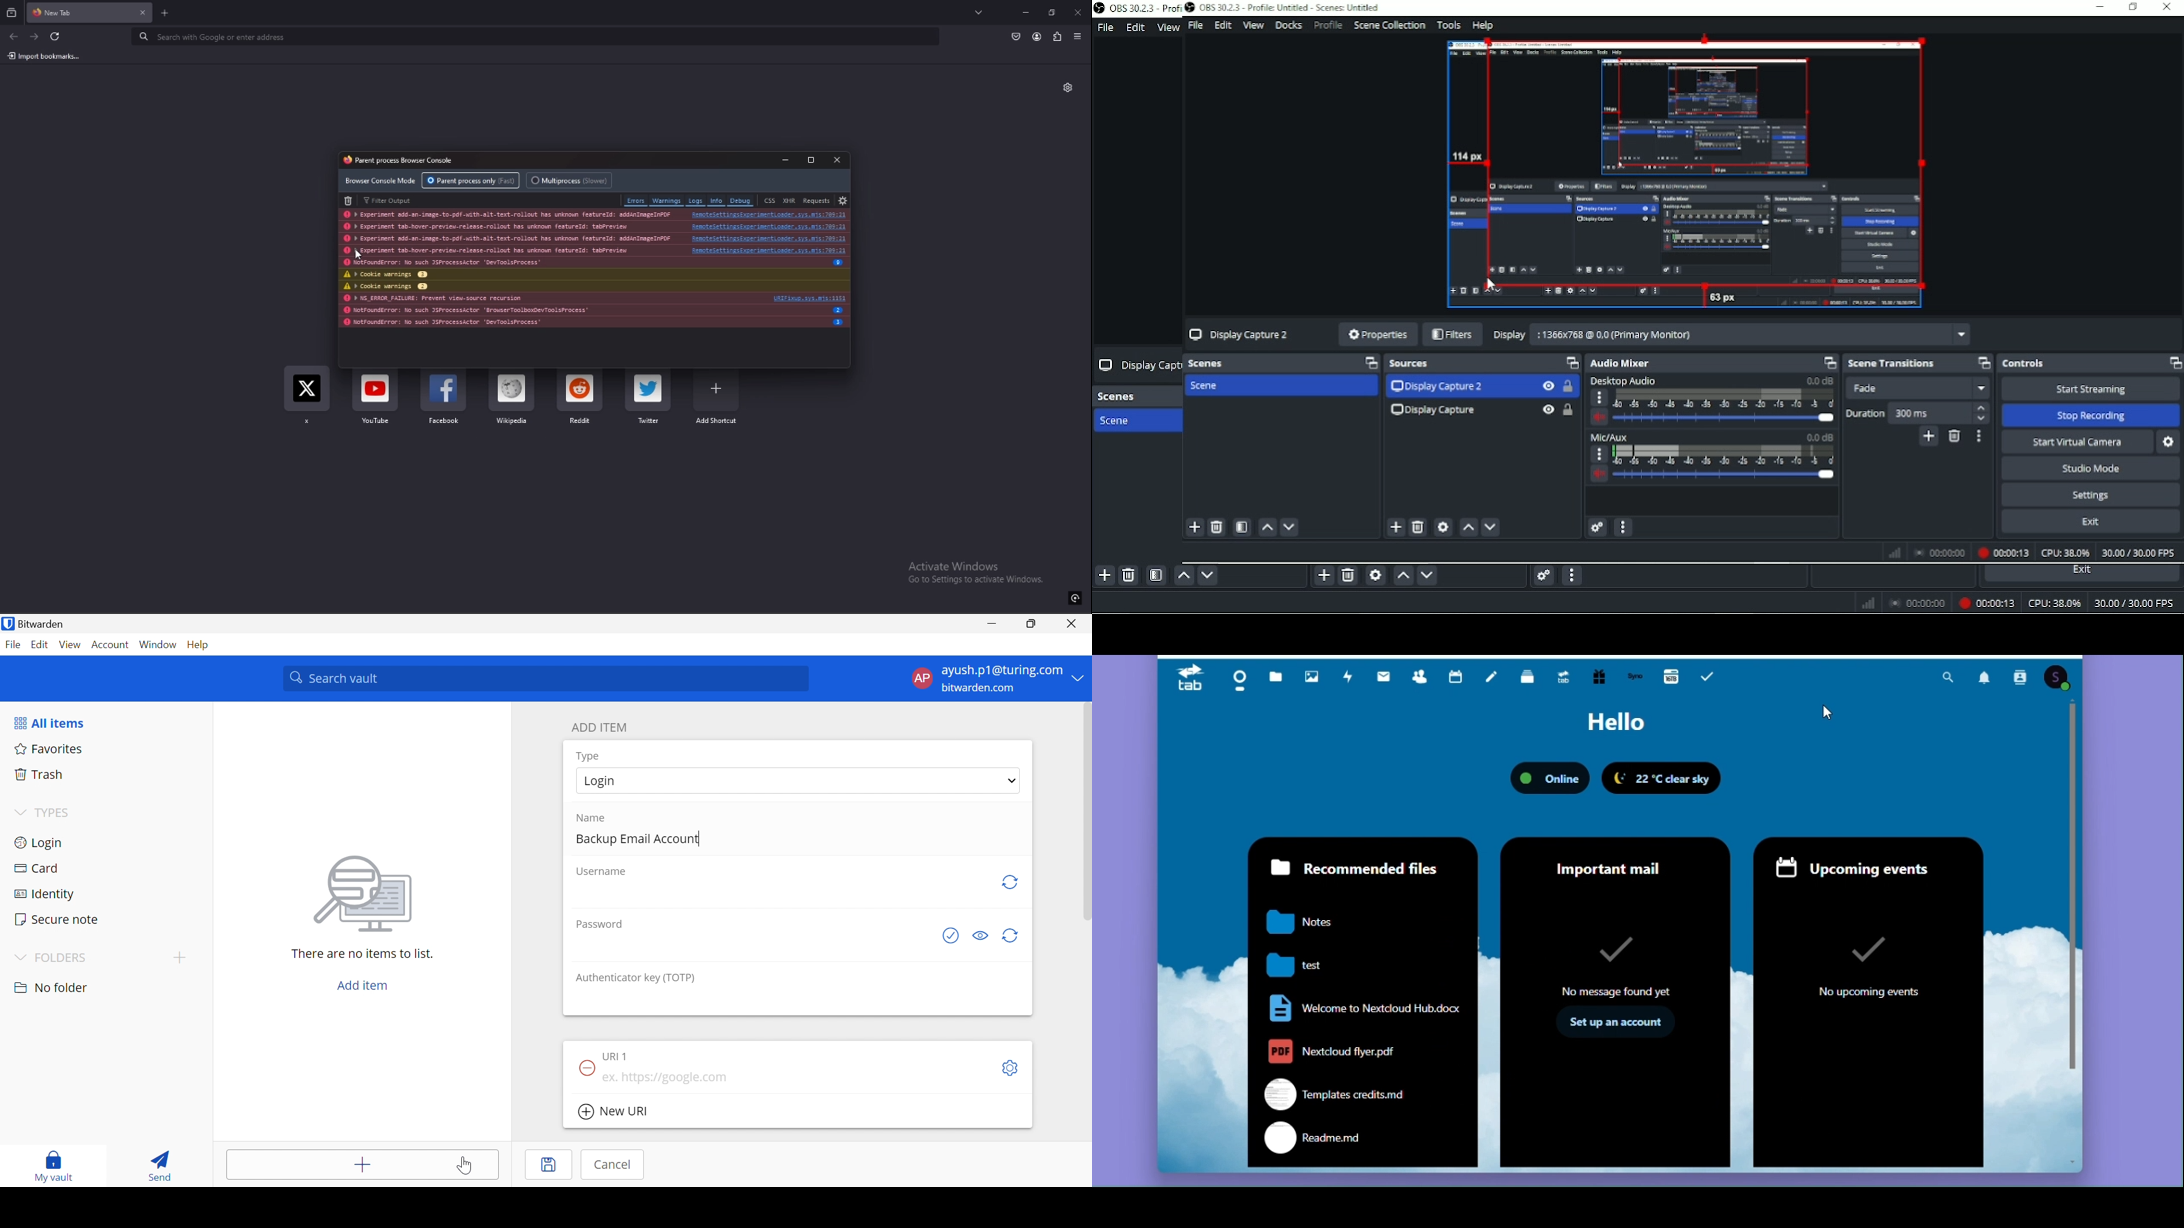 The image size is (2184, 1232). What do you see at coordinates (1313, 923) in the screenshot?
I see `notes` at bounding box center [1313, 923].